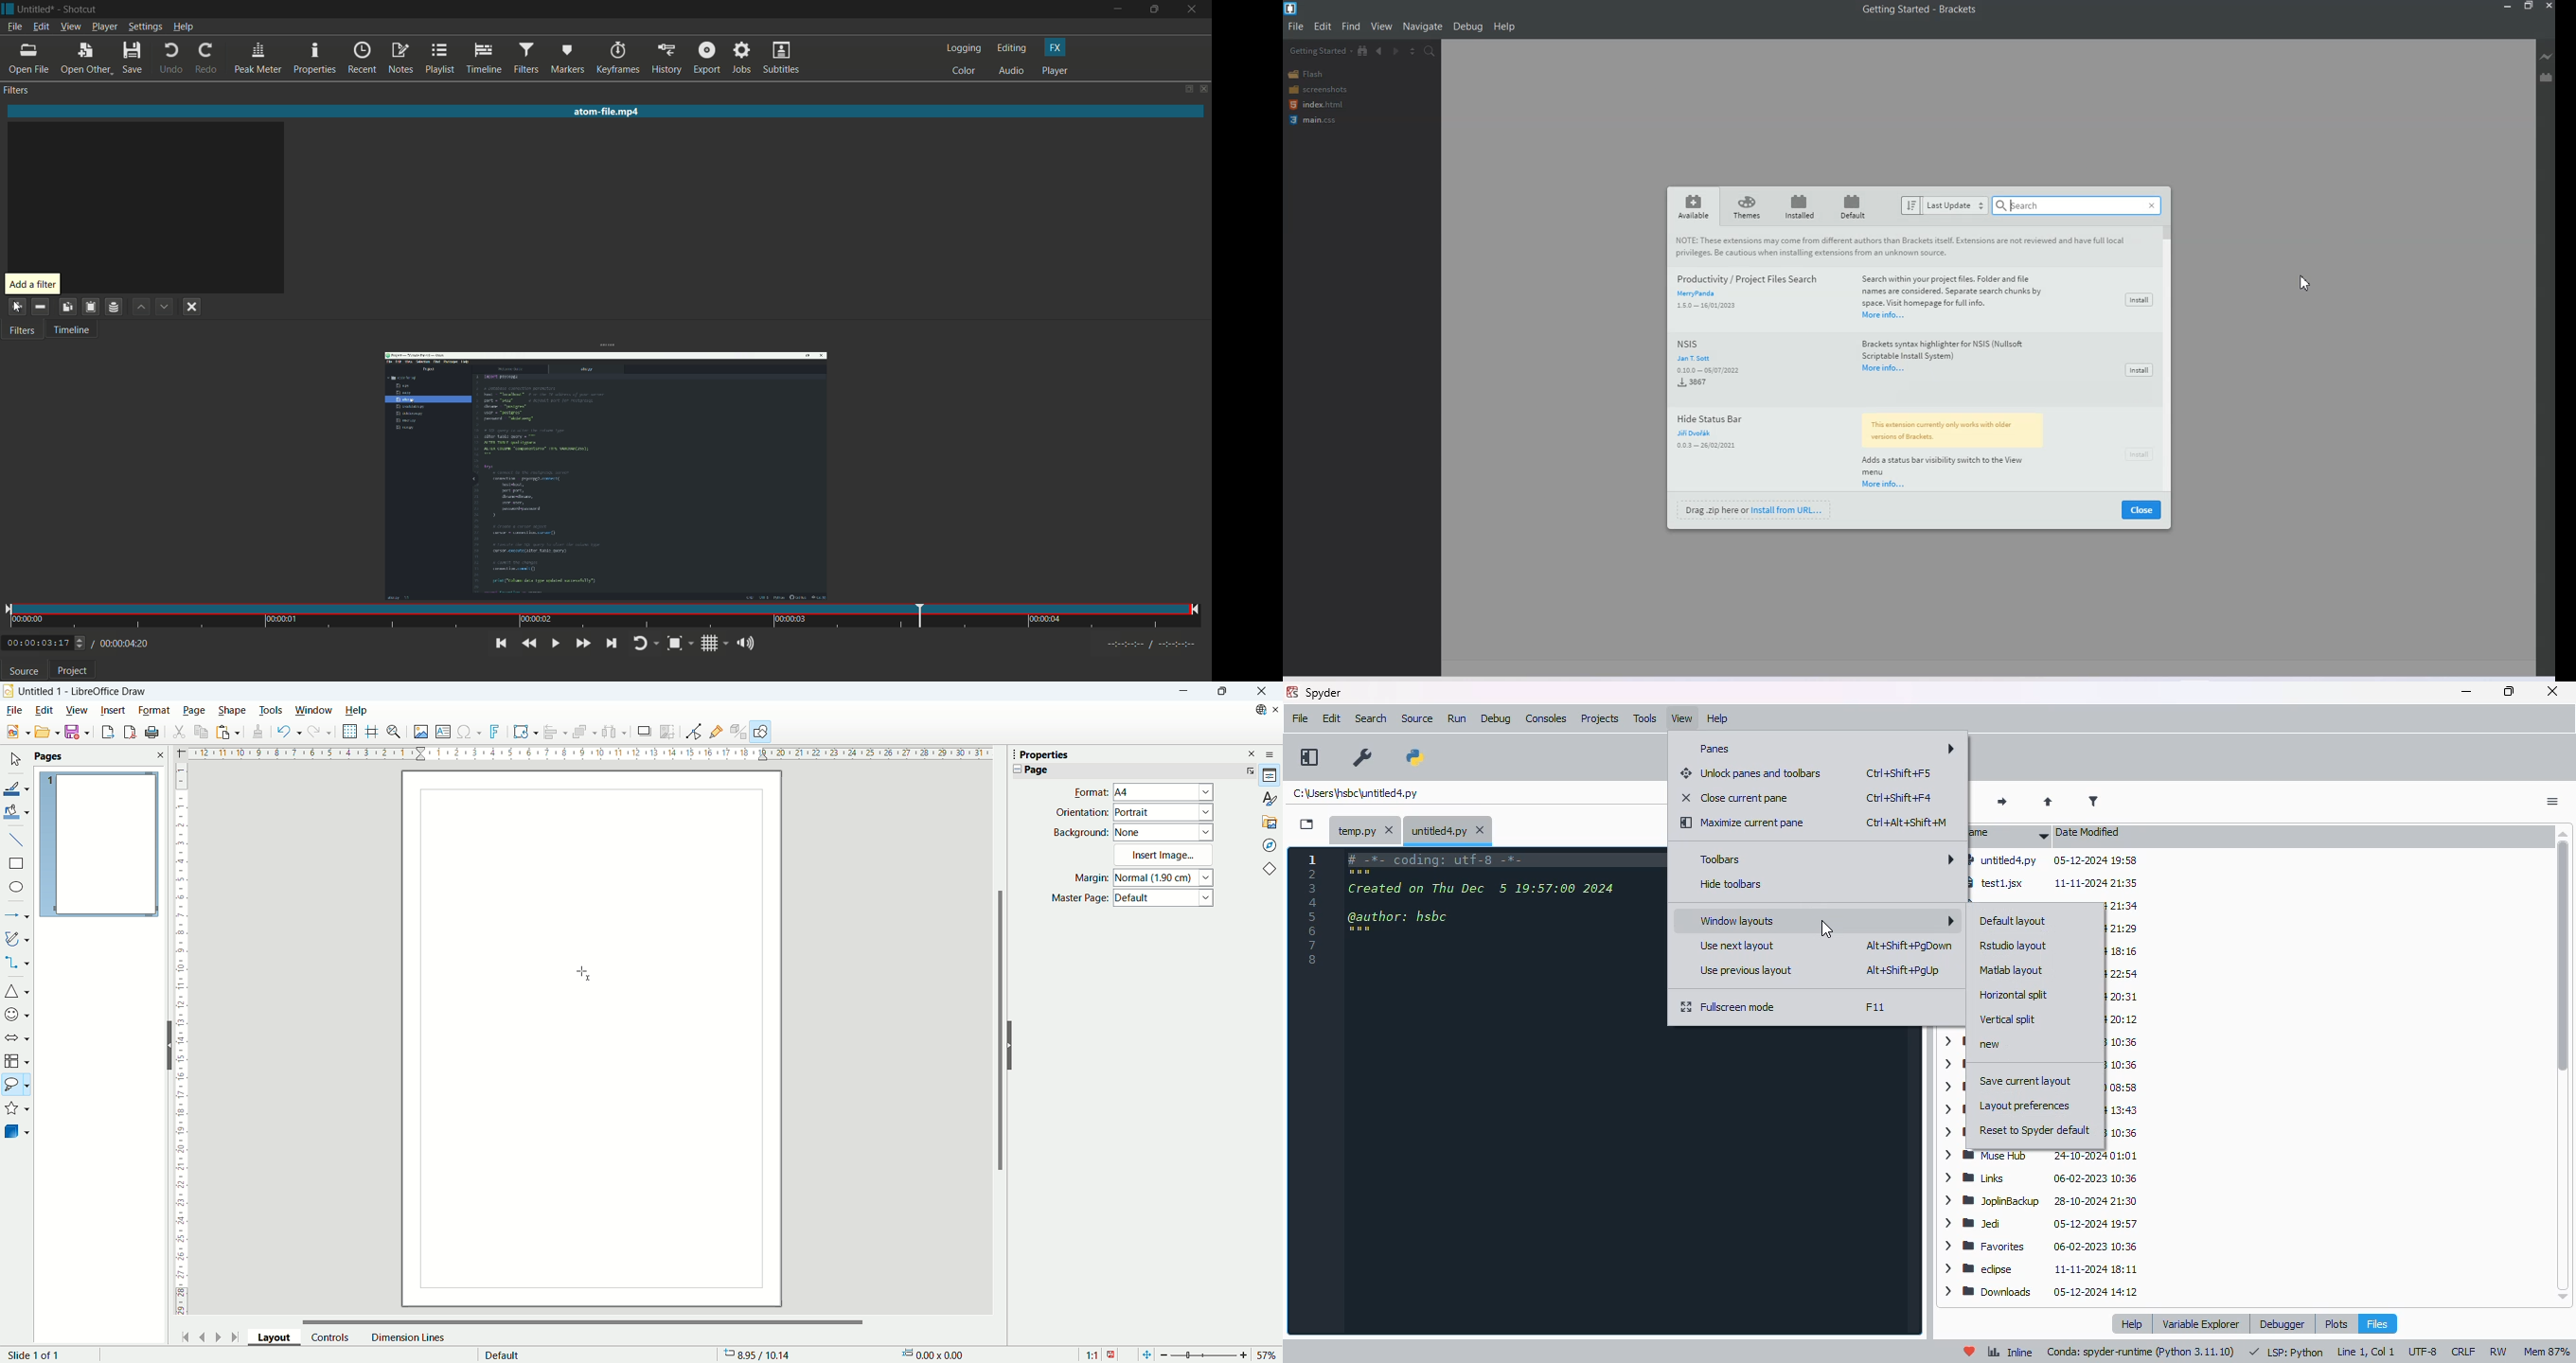 The image size is (2576, 1372). What do you see at coordinates (40, 306) in the screenshot?
I see `remove selected filter` at bounding box center [40, 306].